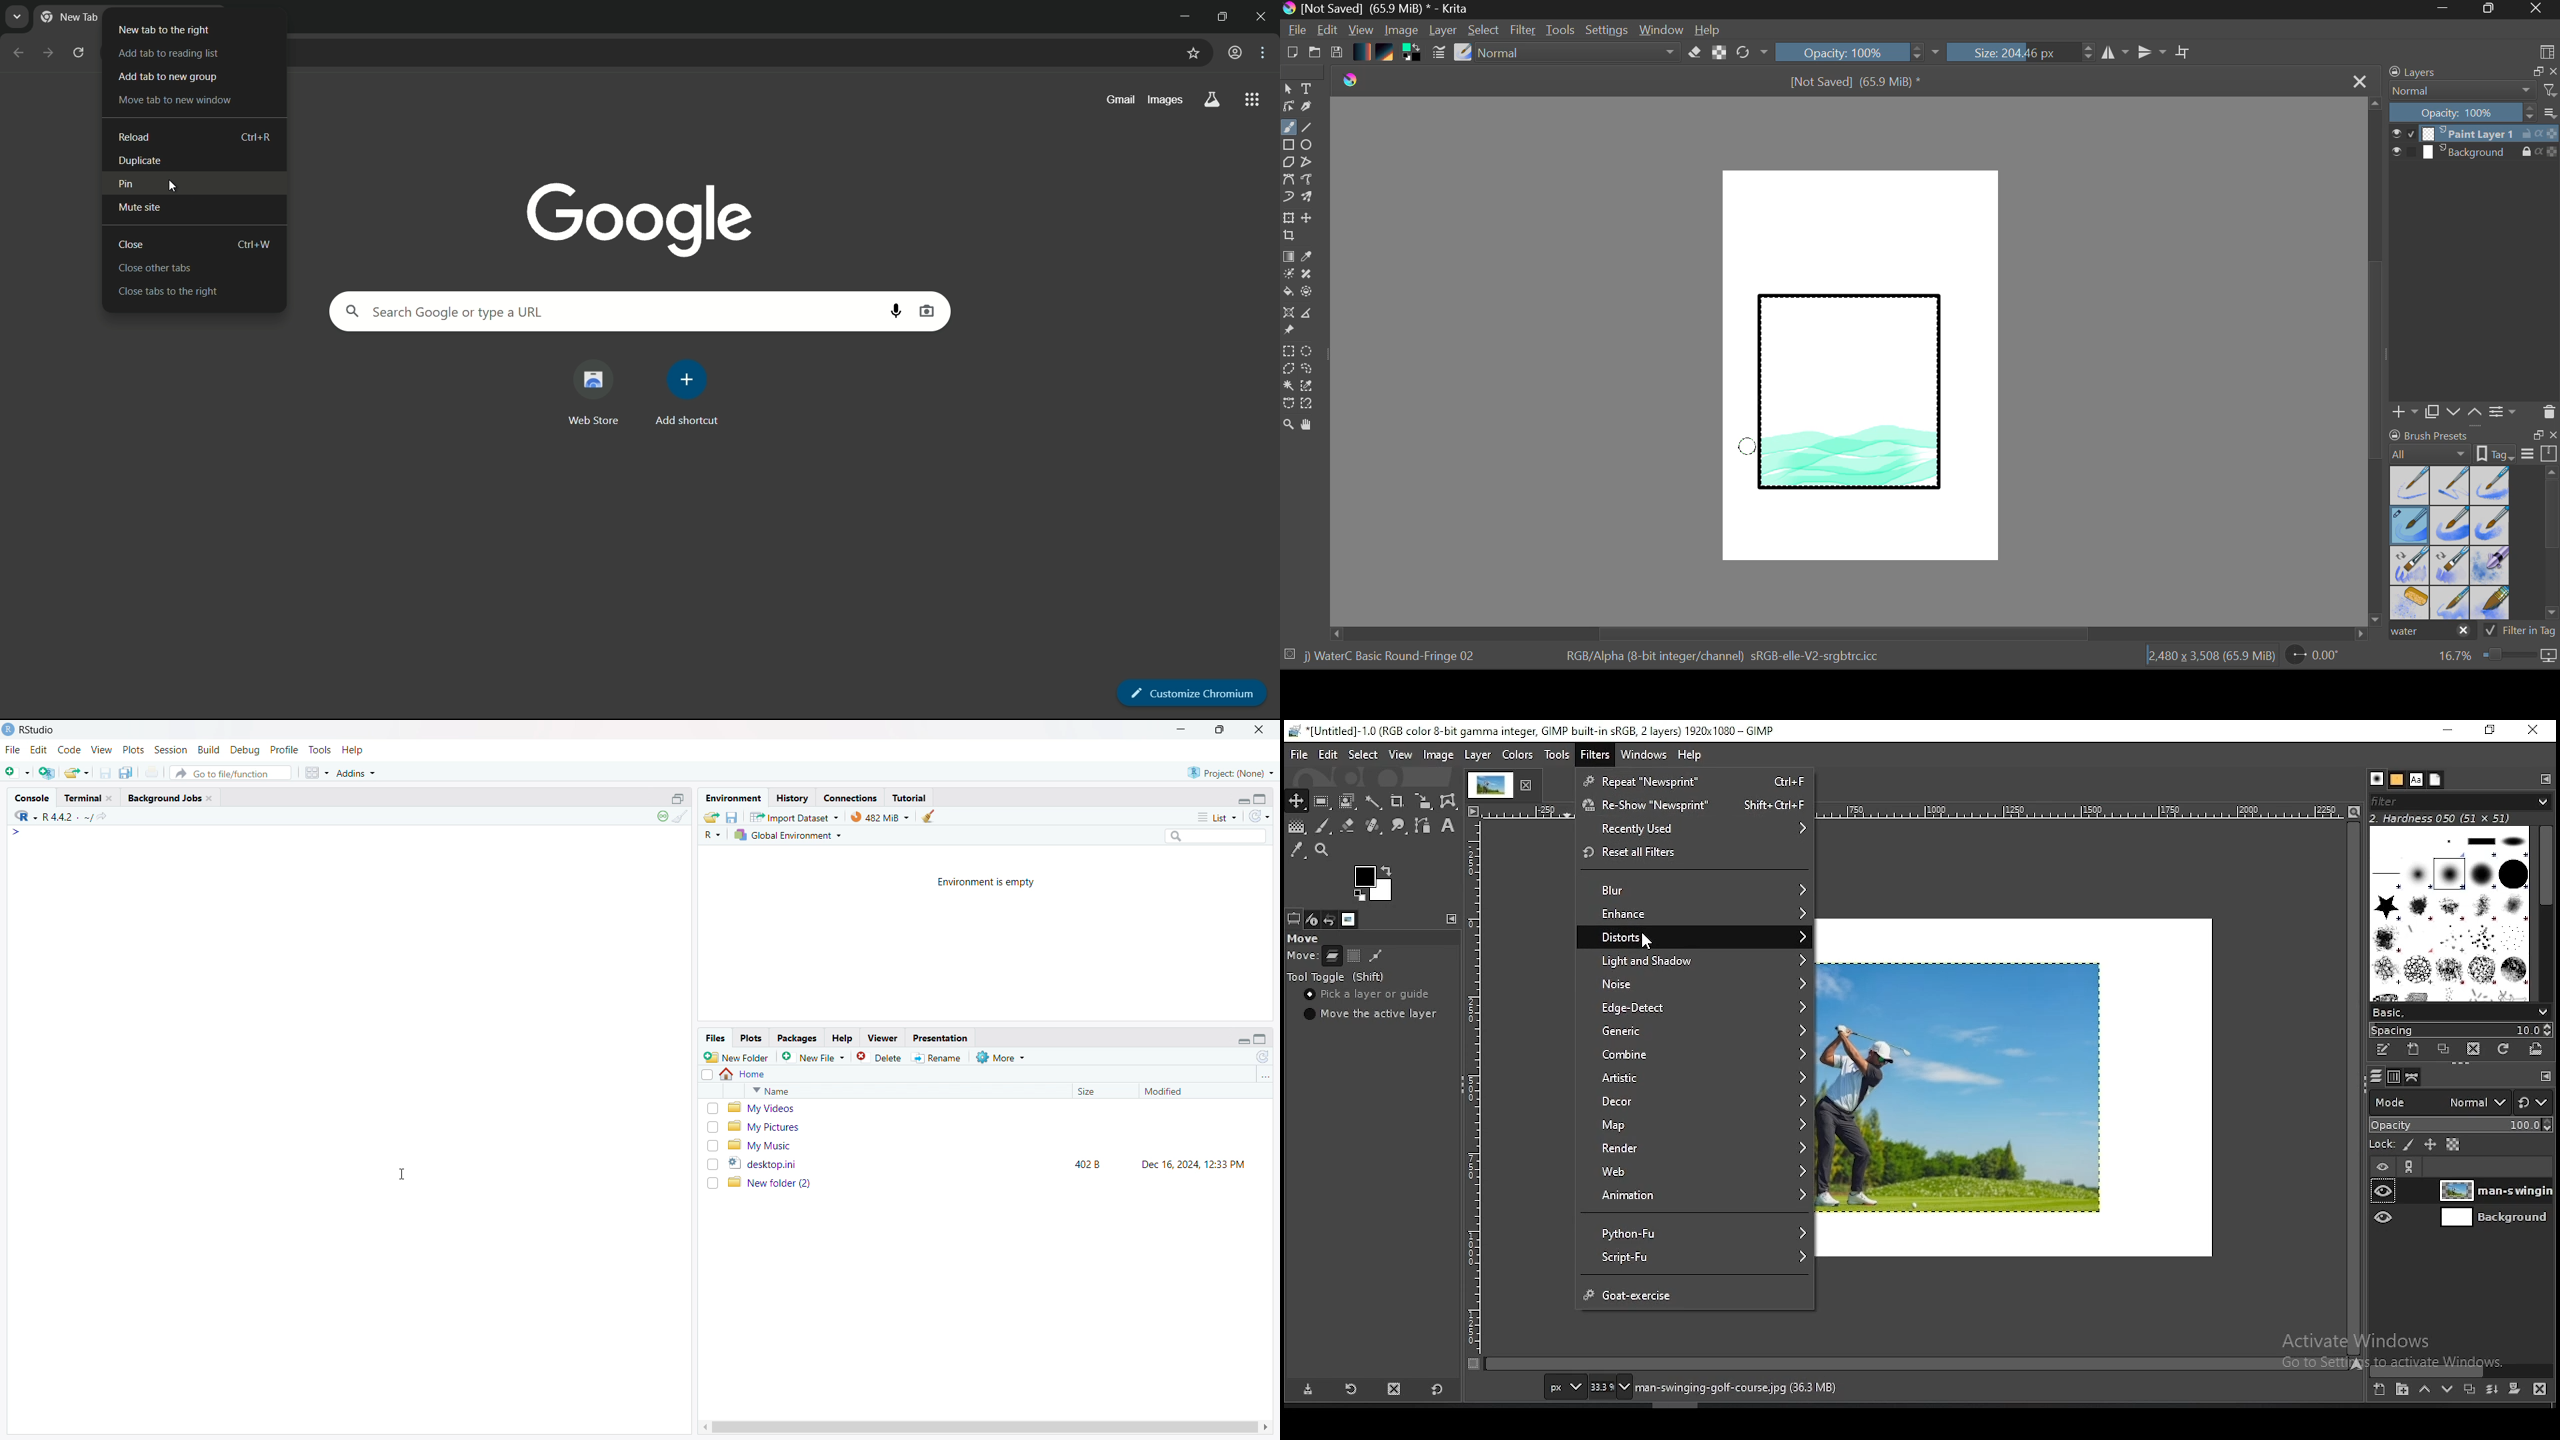 The image size is (2576, 1456). Describe the element at coordinates (711, 816) in the screenshot. I see `load workspace` at that location.